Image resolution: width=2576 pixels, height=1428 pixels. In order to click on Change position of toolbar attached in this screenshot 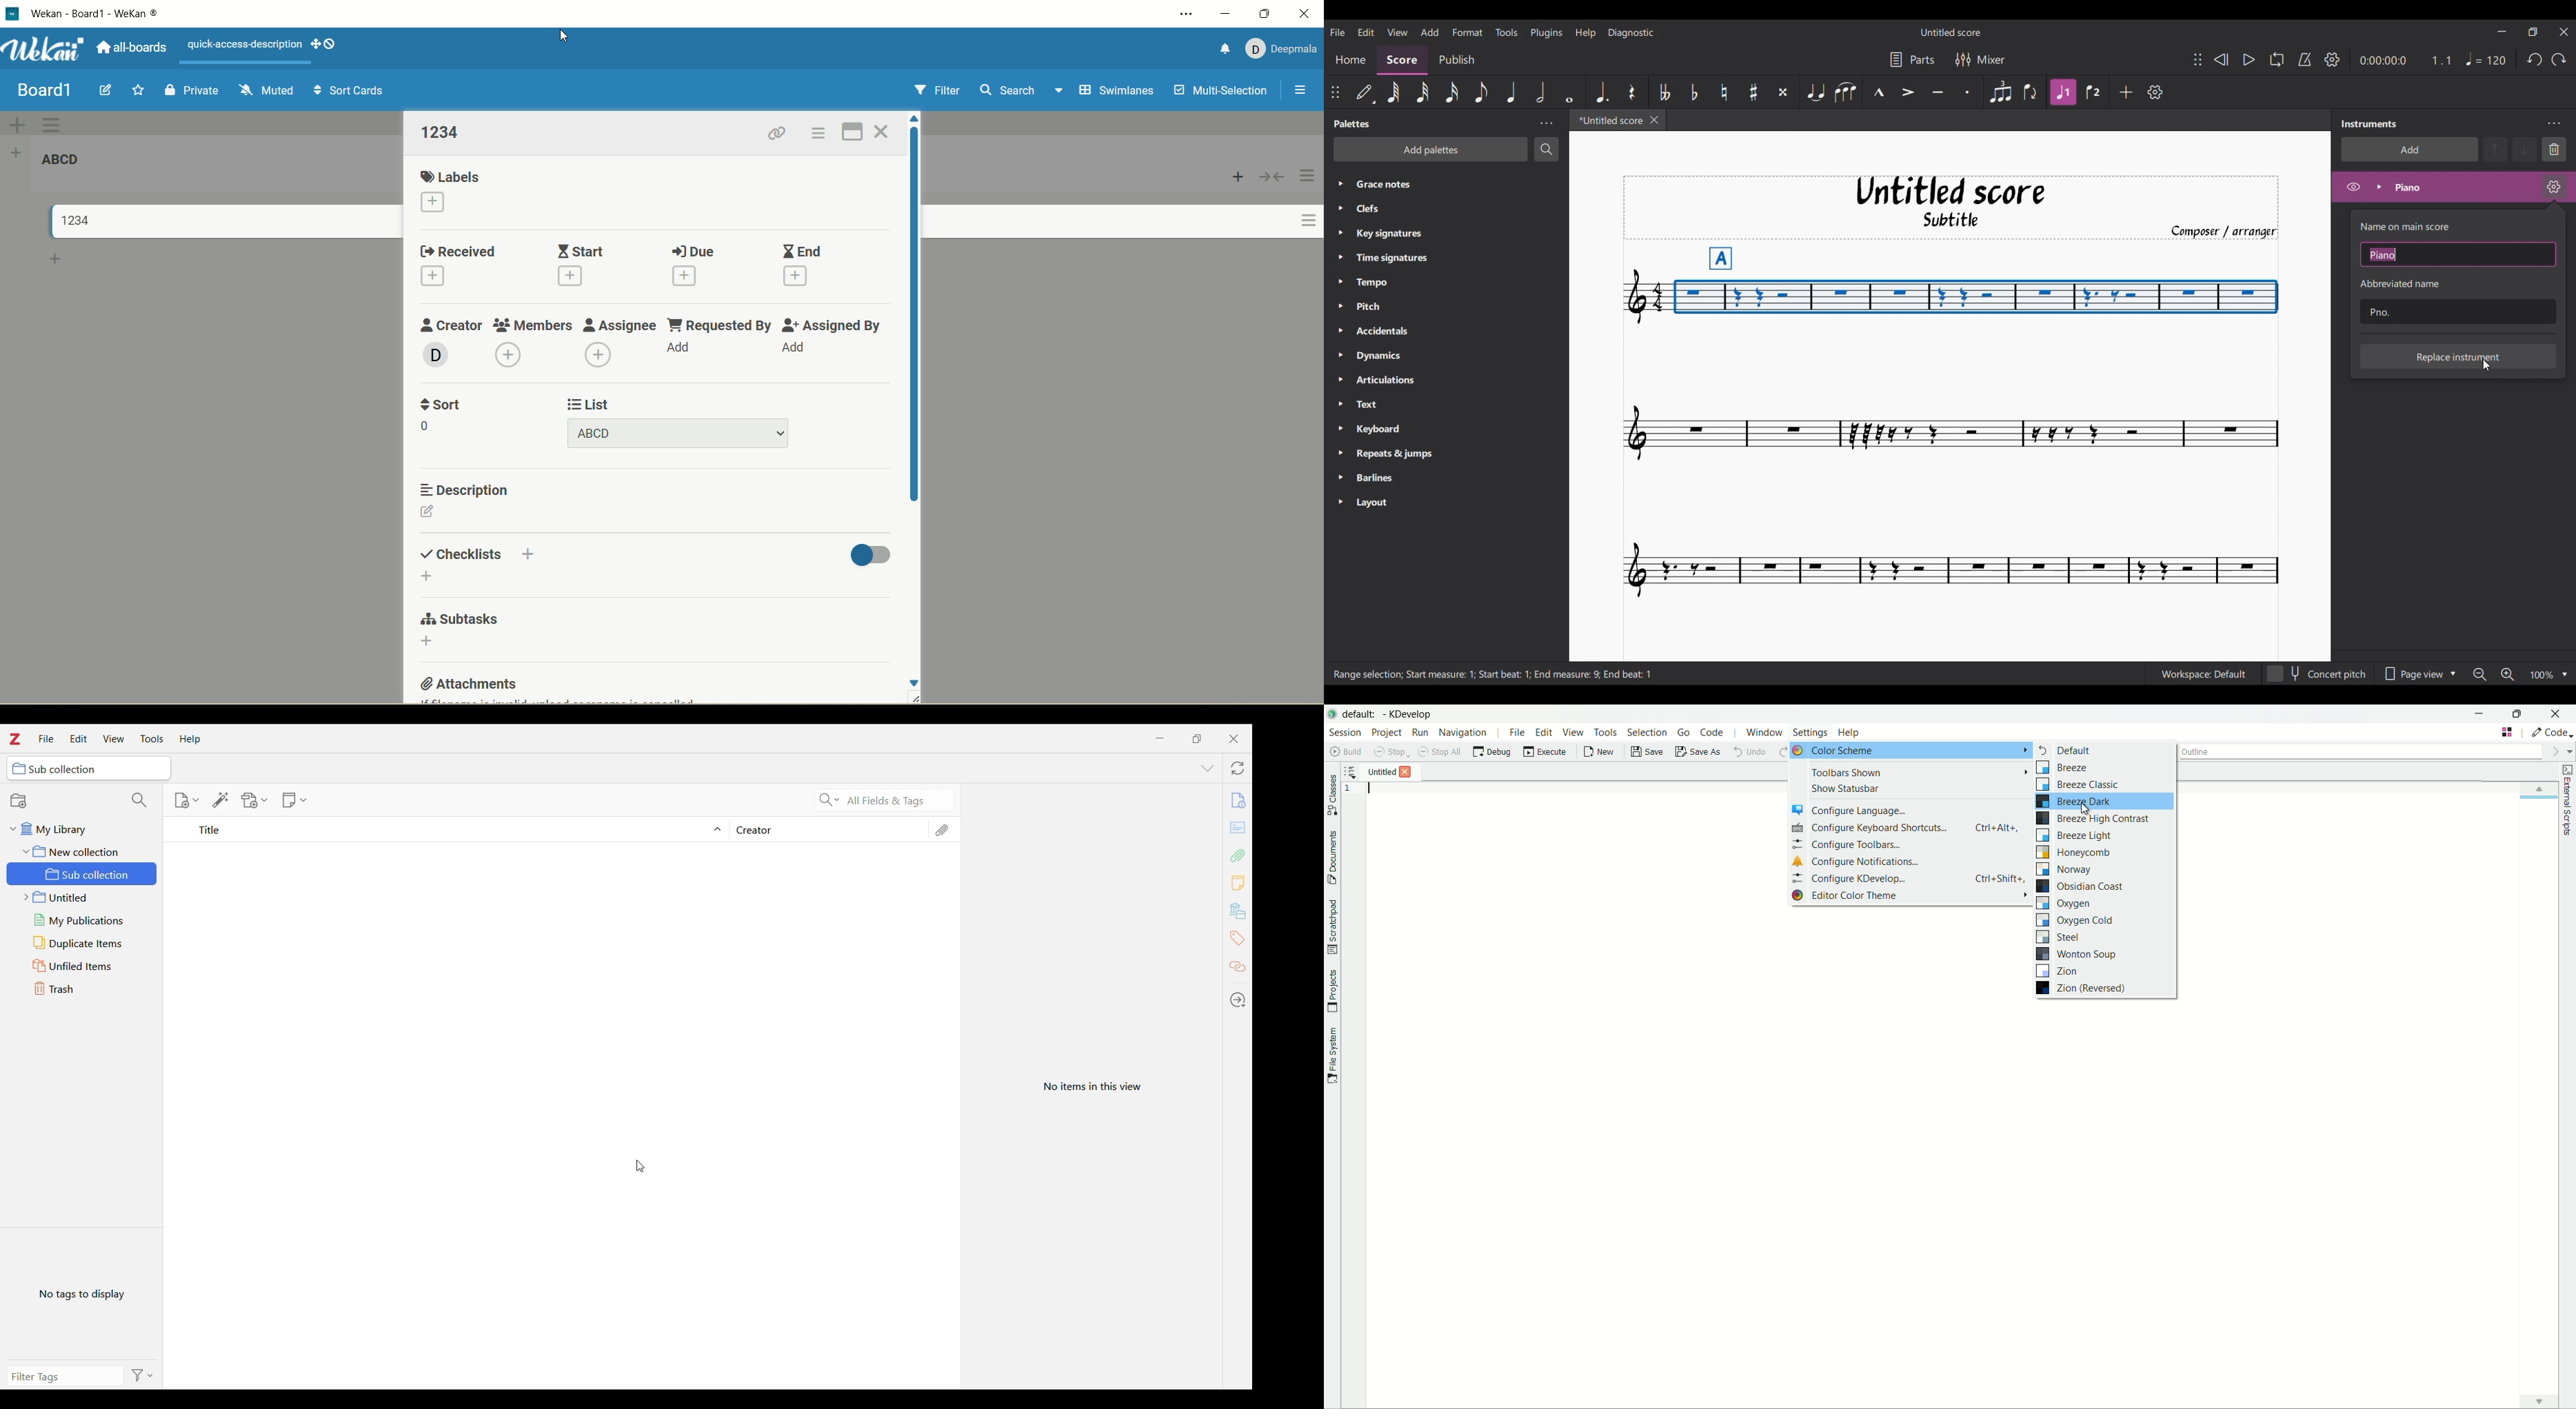, I will do `click(1334, 91)`.